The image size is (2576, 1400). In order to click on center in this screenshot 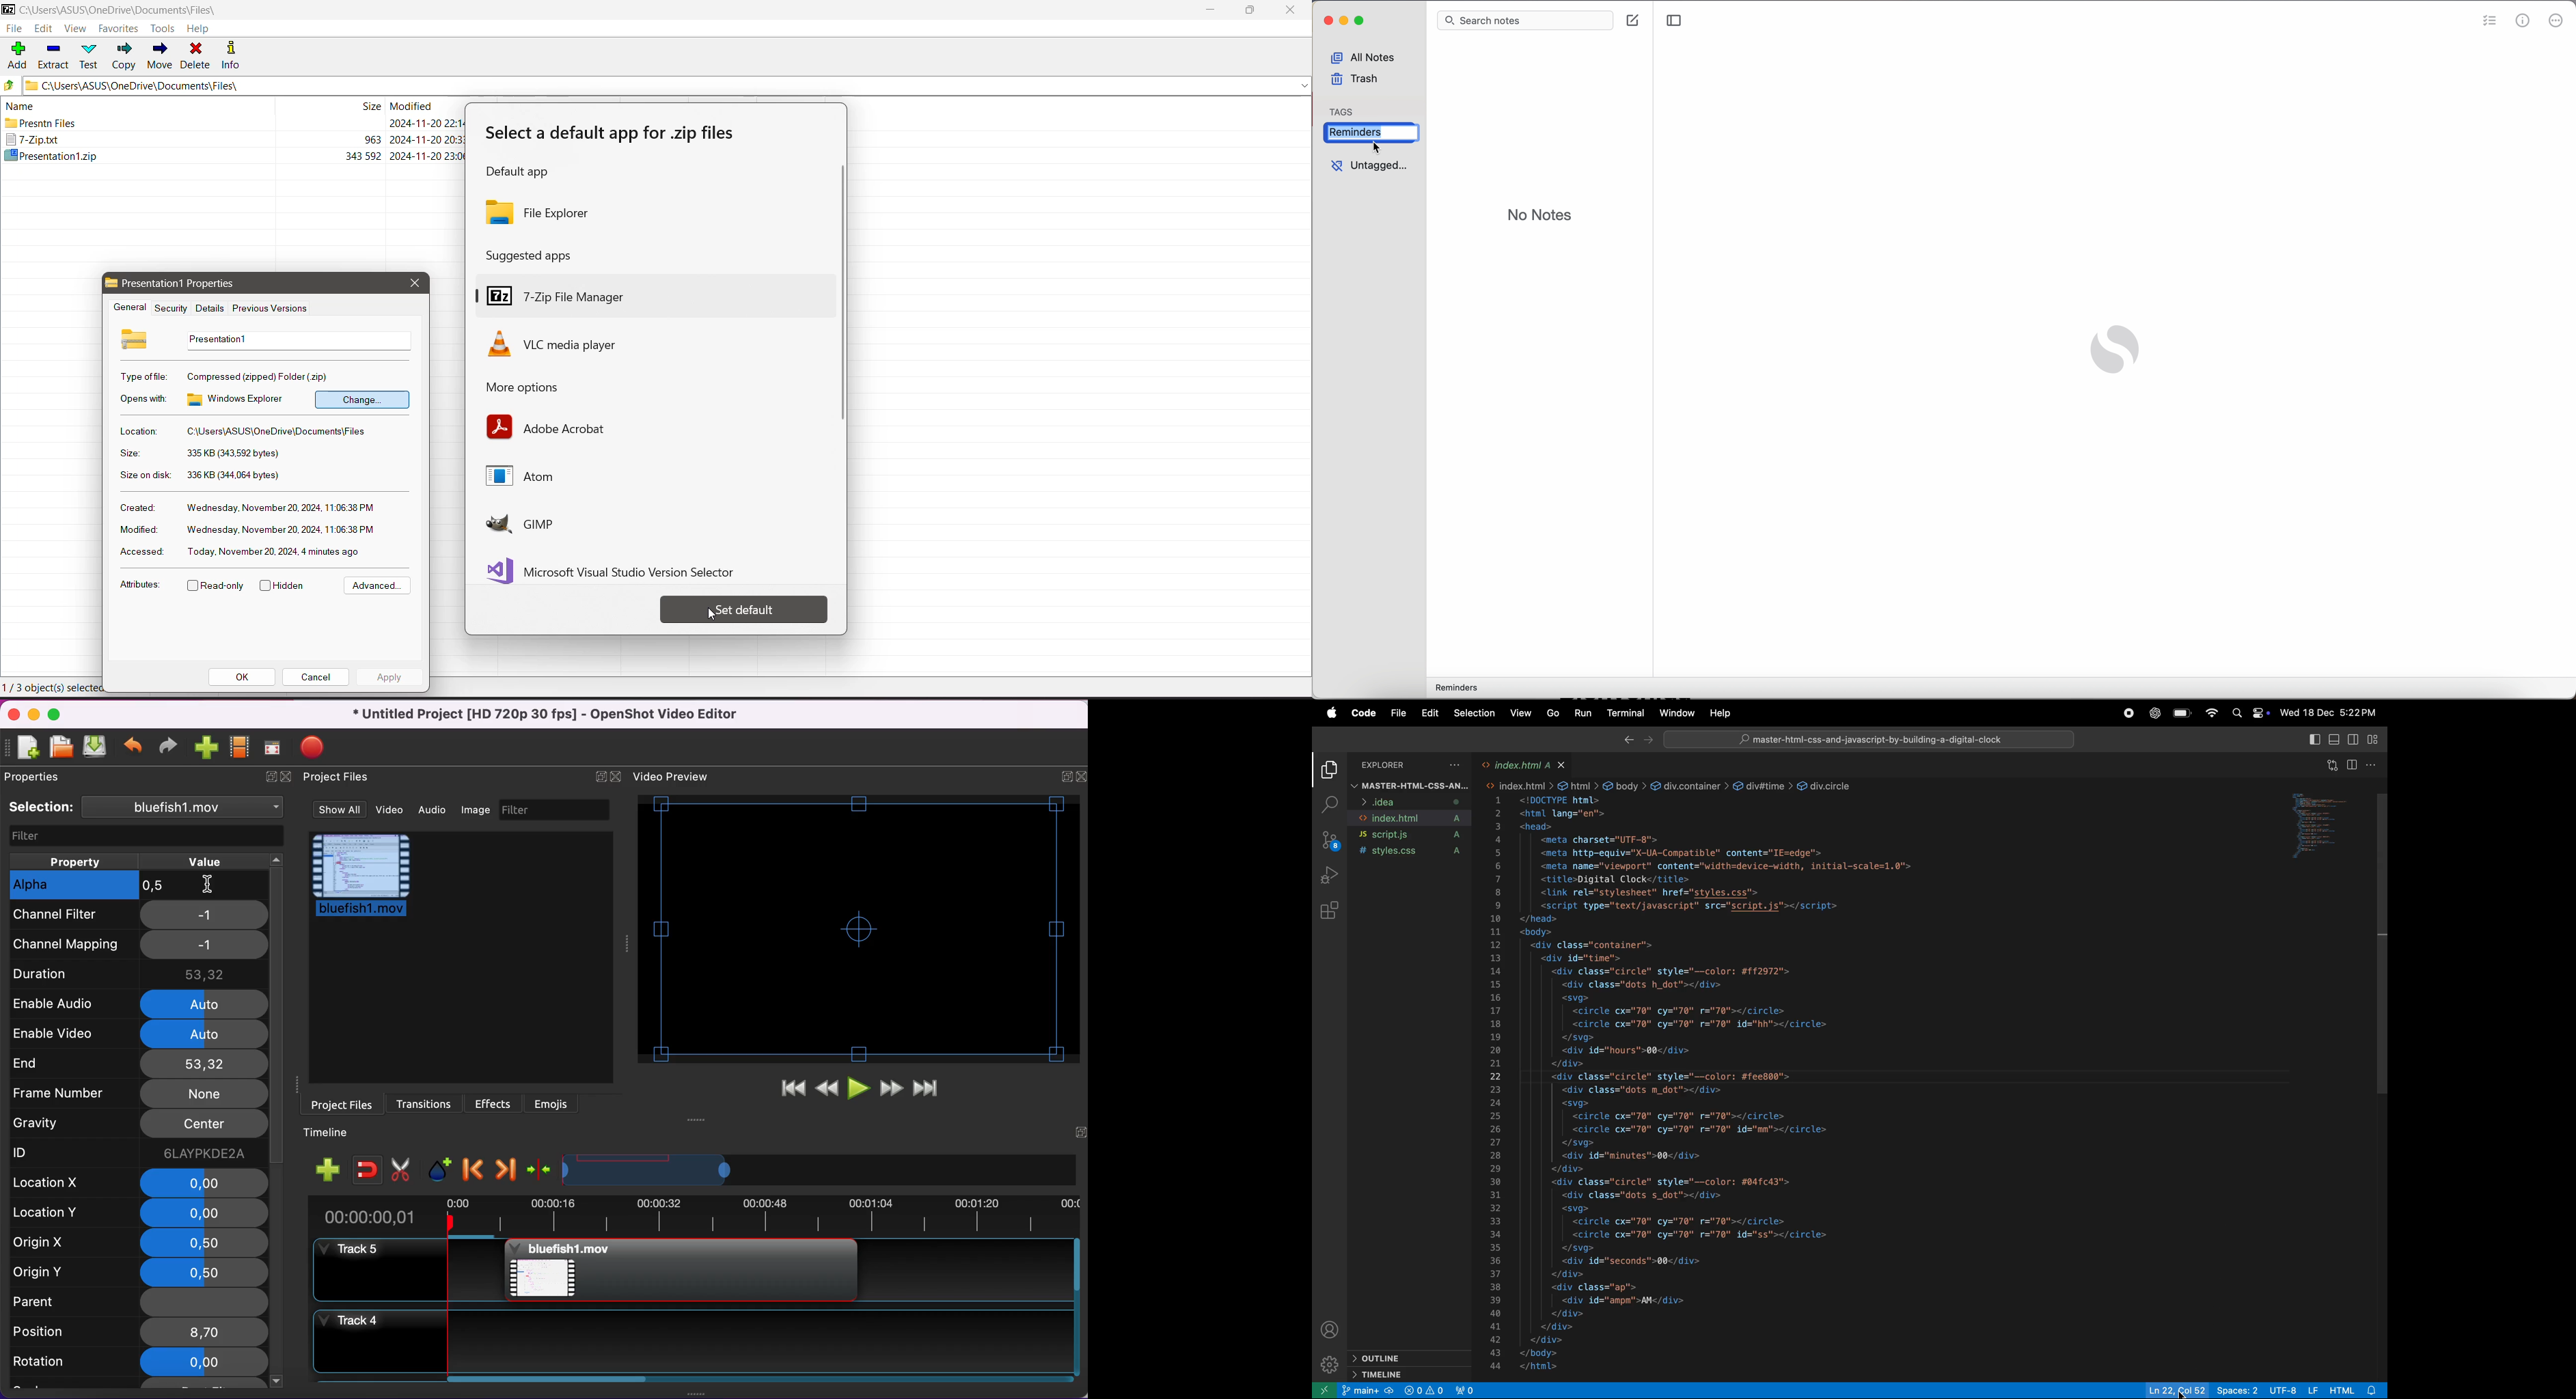, I will do `click(202, 1125)`.